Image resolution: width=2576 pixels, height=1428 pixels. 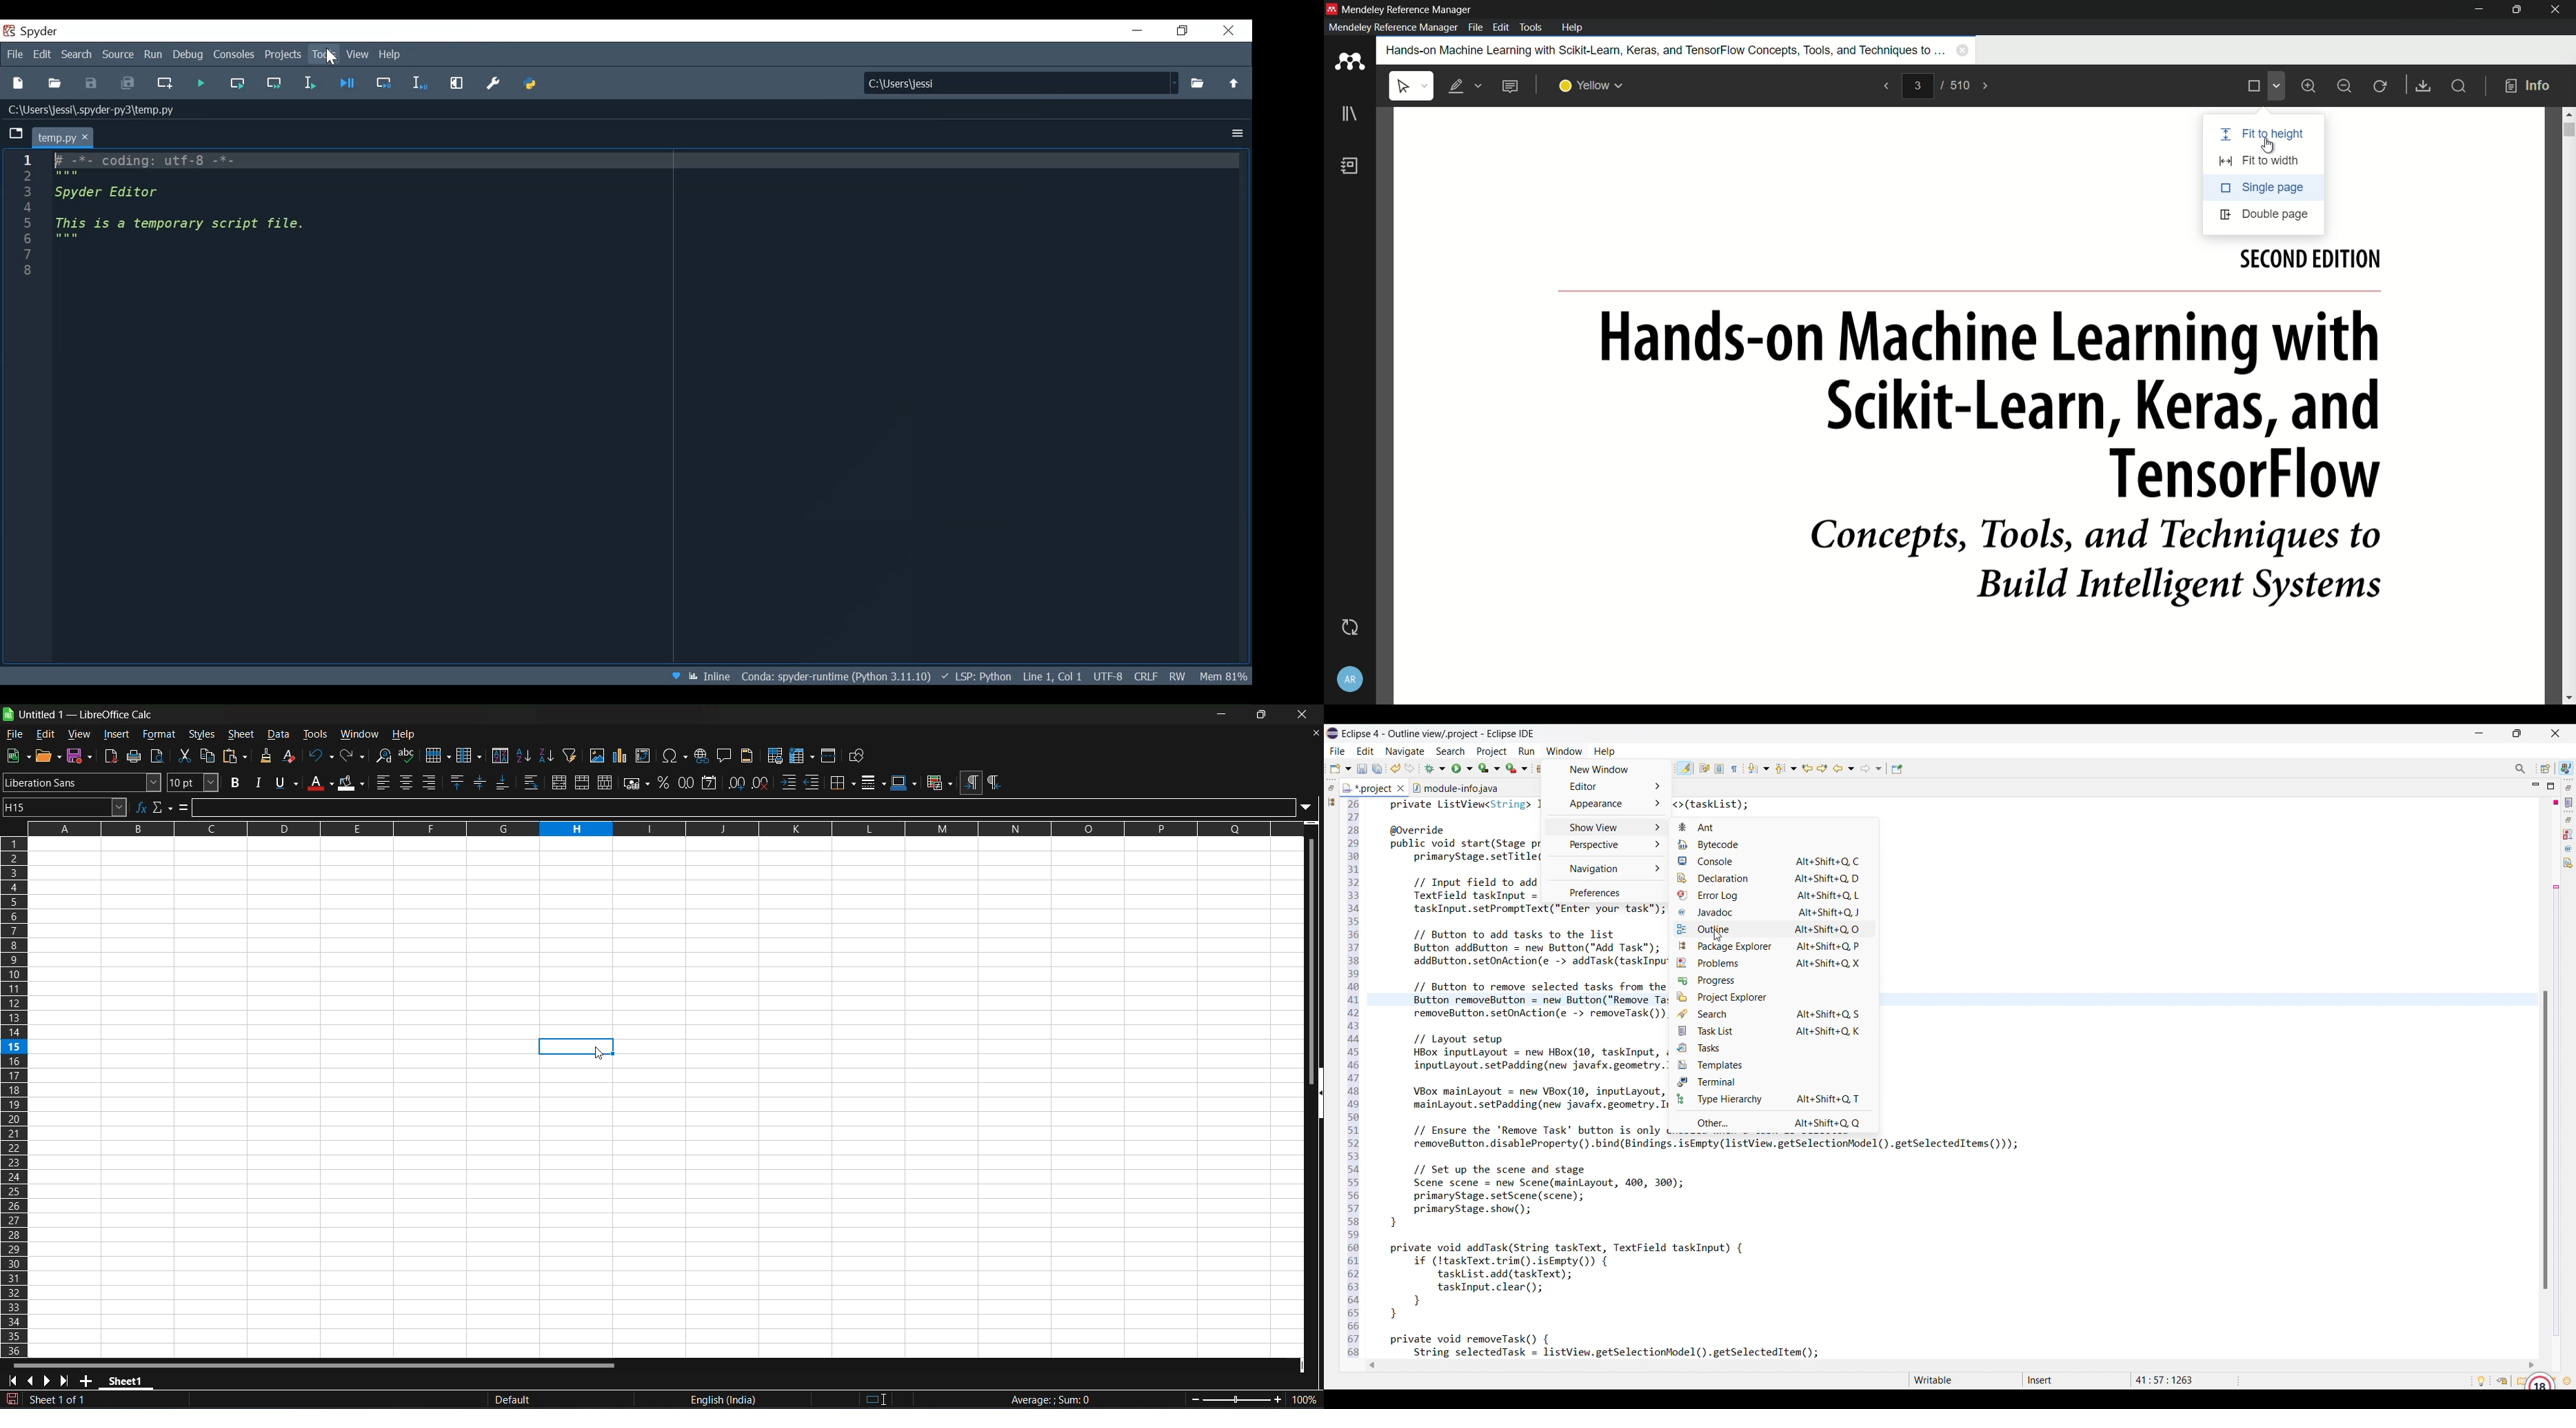 I want to click on Perspective options, so click(x=1604, y=845).